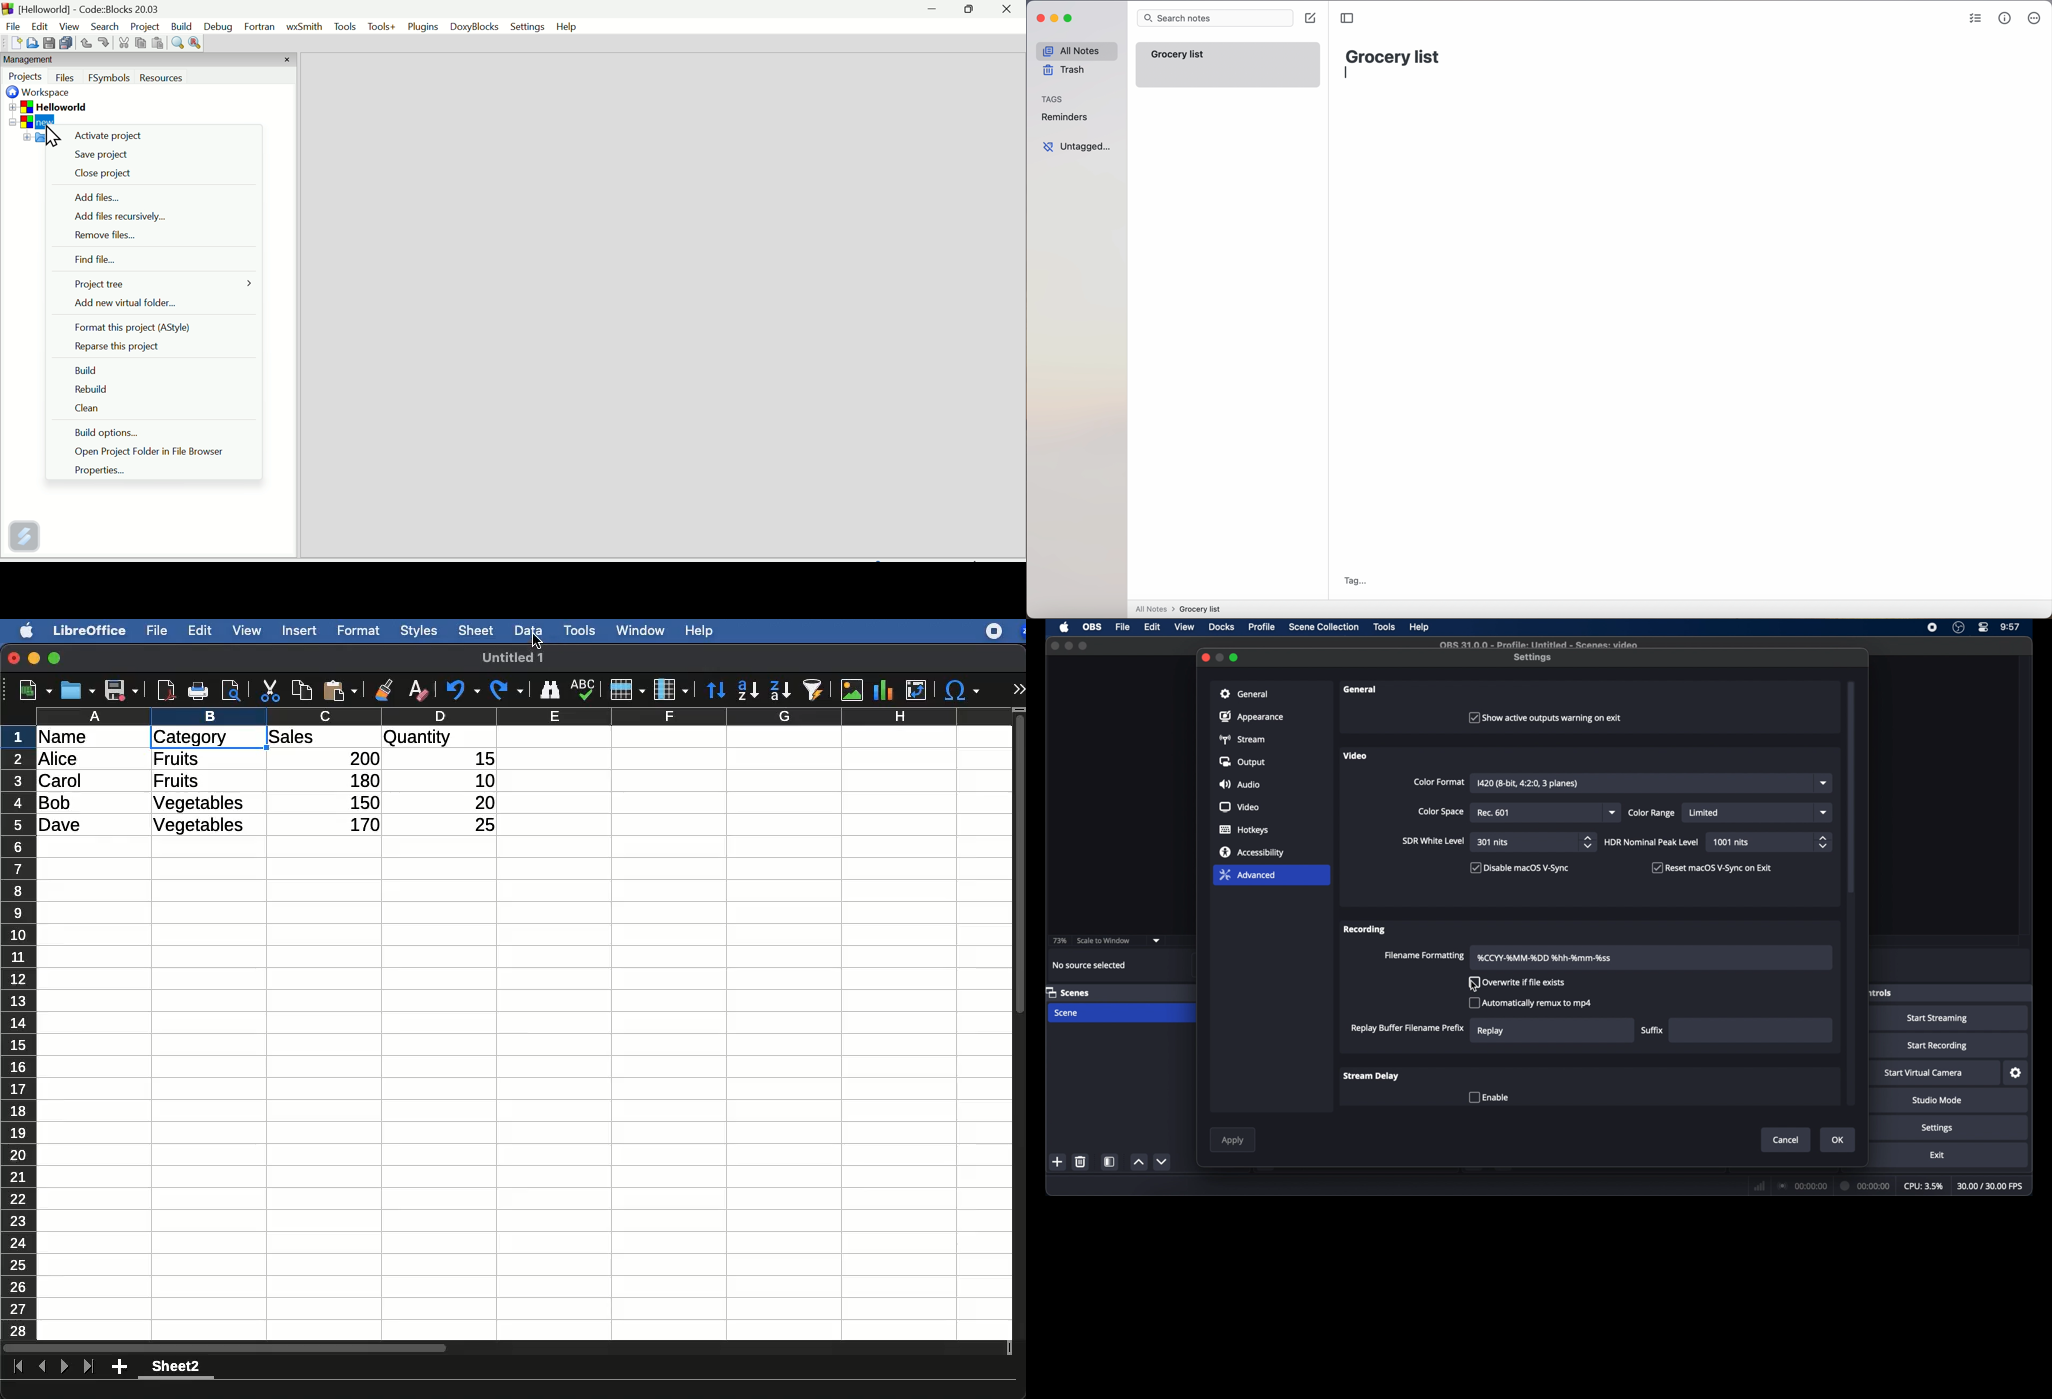 The image size is (2072, 1400). What do you see at coordinates (1540, 645) in the screenshot?
I see `file name` at bounding box center [1540, 645].